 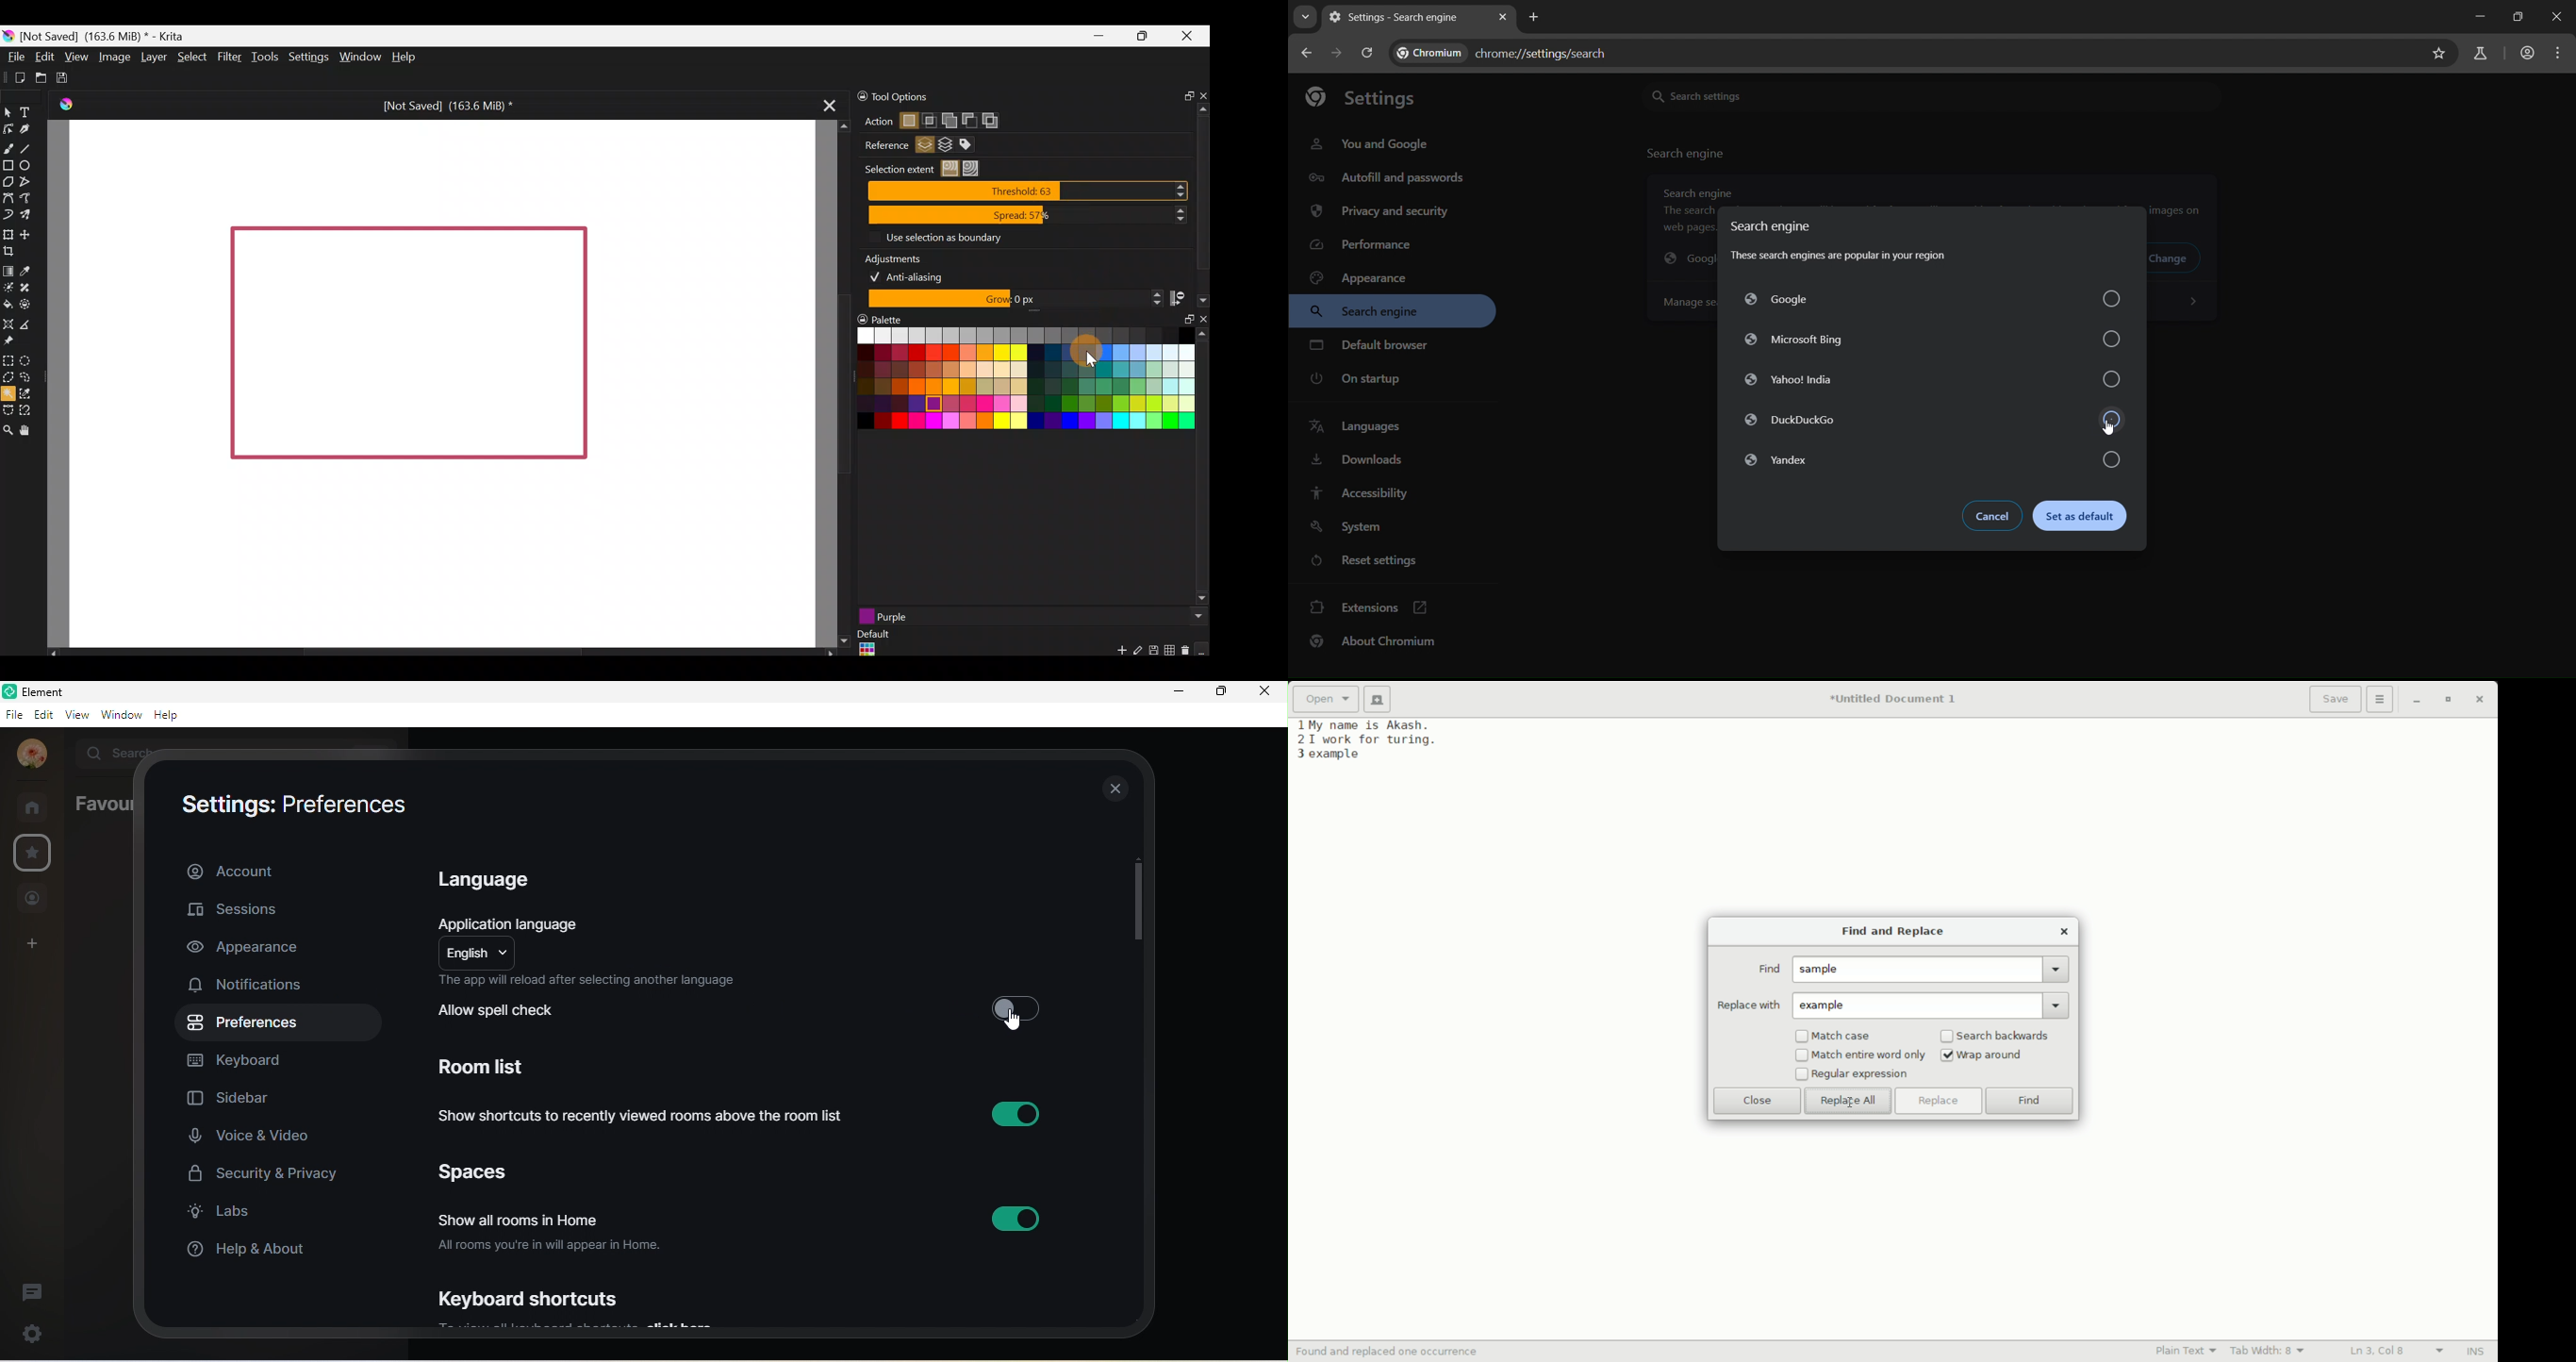 I want to click on Subtract, so click(x=969, y=119).